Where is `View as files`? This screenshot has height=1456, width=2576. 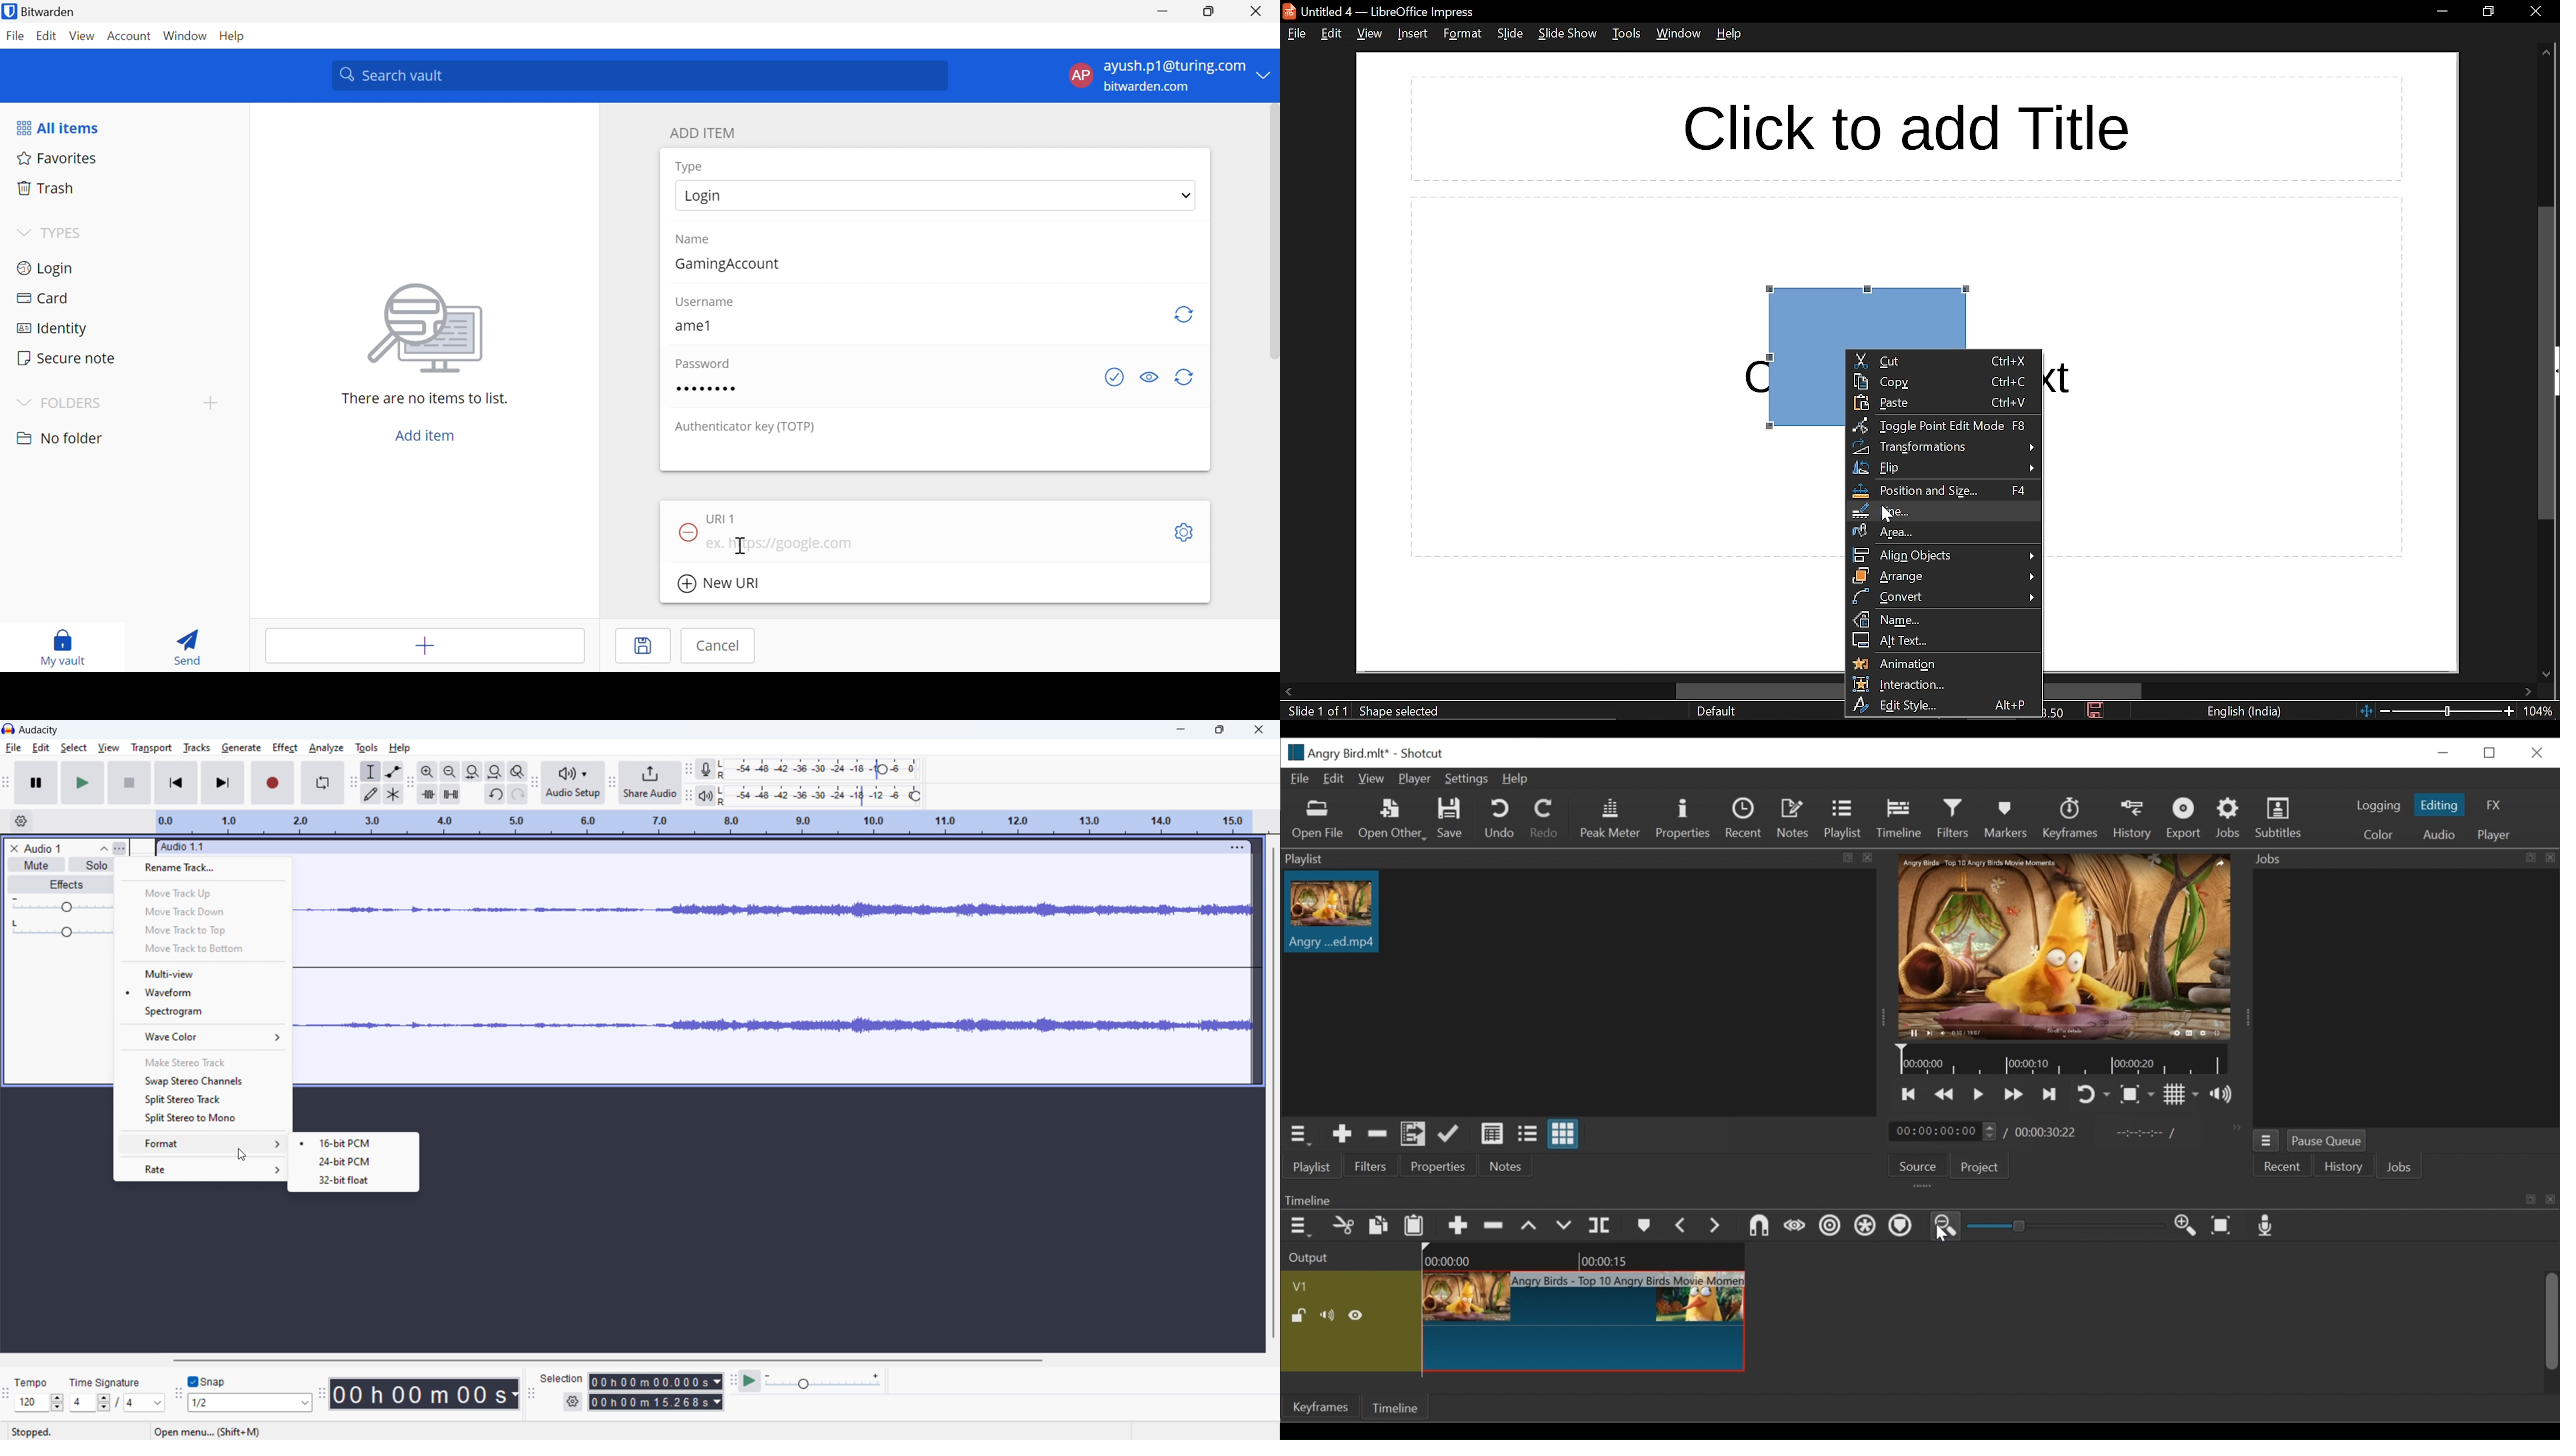 View as files is located at coordinates (1529, 1133).